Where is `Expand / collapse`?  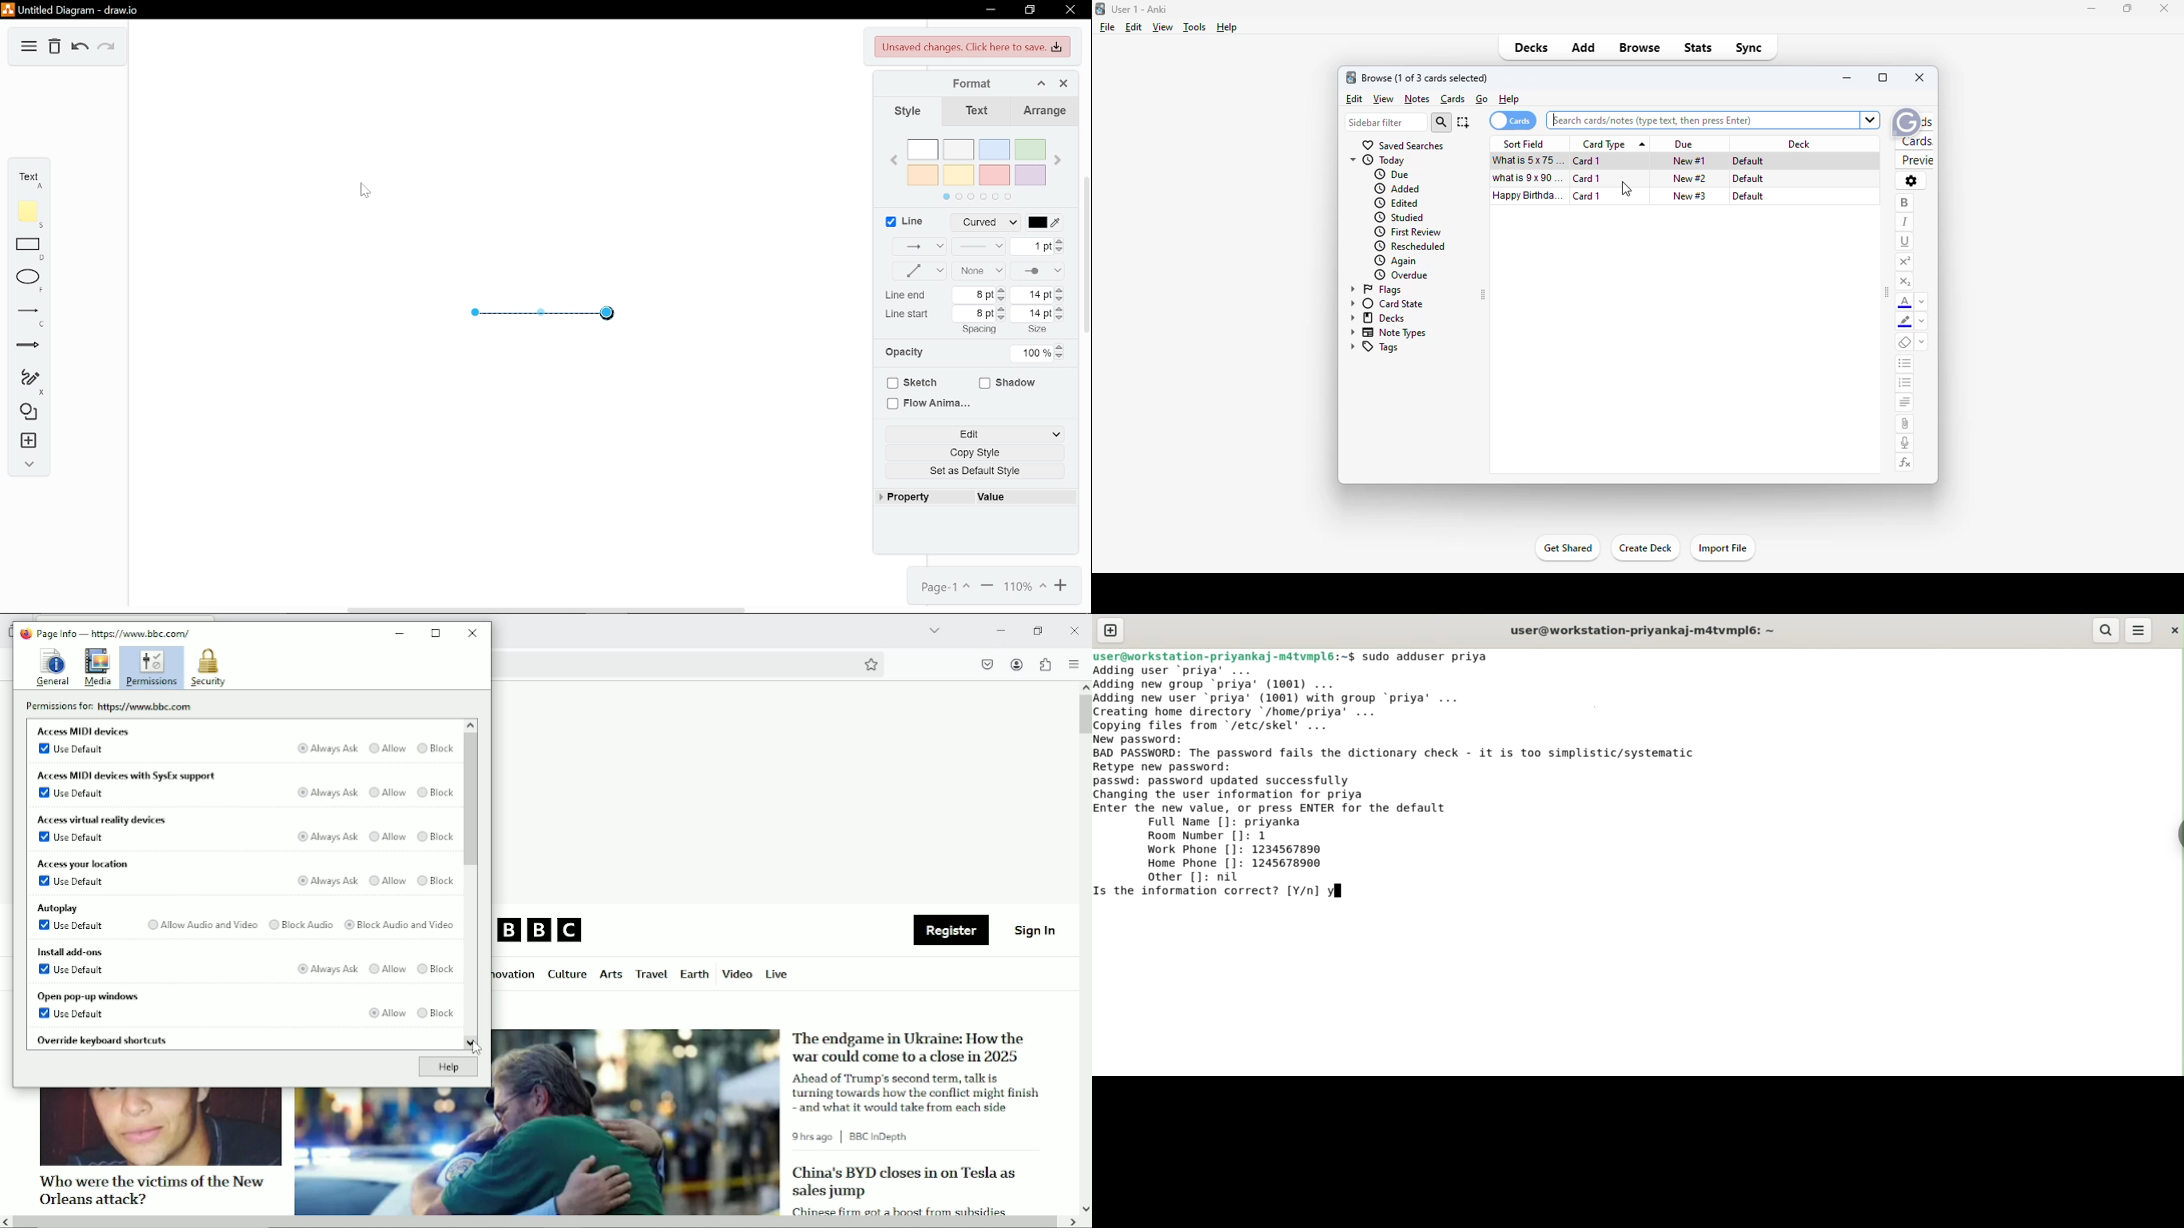
Expand / collapse is located at coordinates (29, 462).